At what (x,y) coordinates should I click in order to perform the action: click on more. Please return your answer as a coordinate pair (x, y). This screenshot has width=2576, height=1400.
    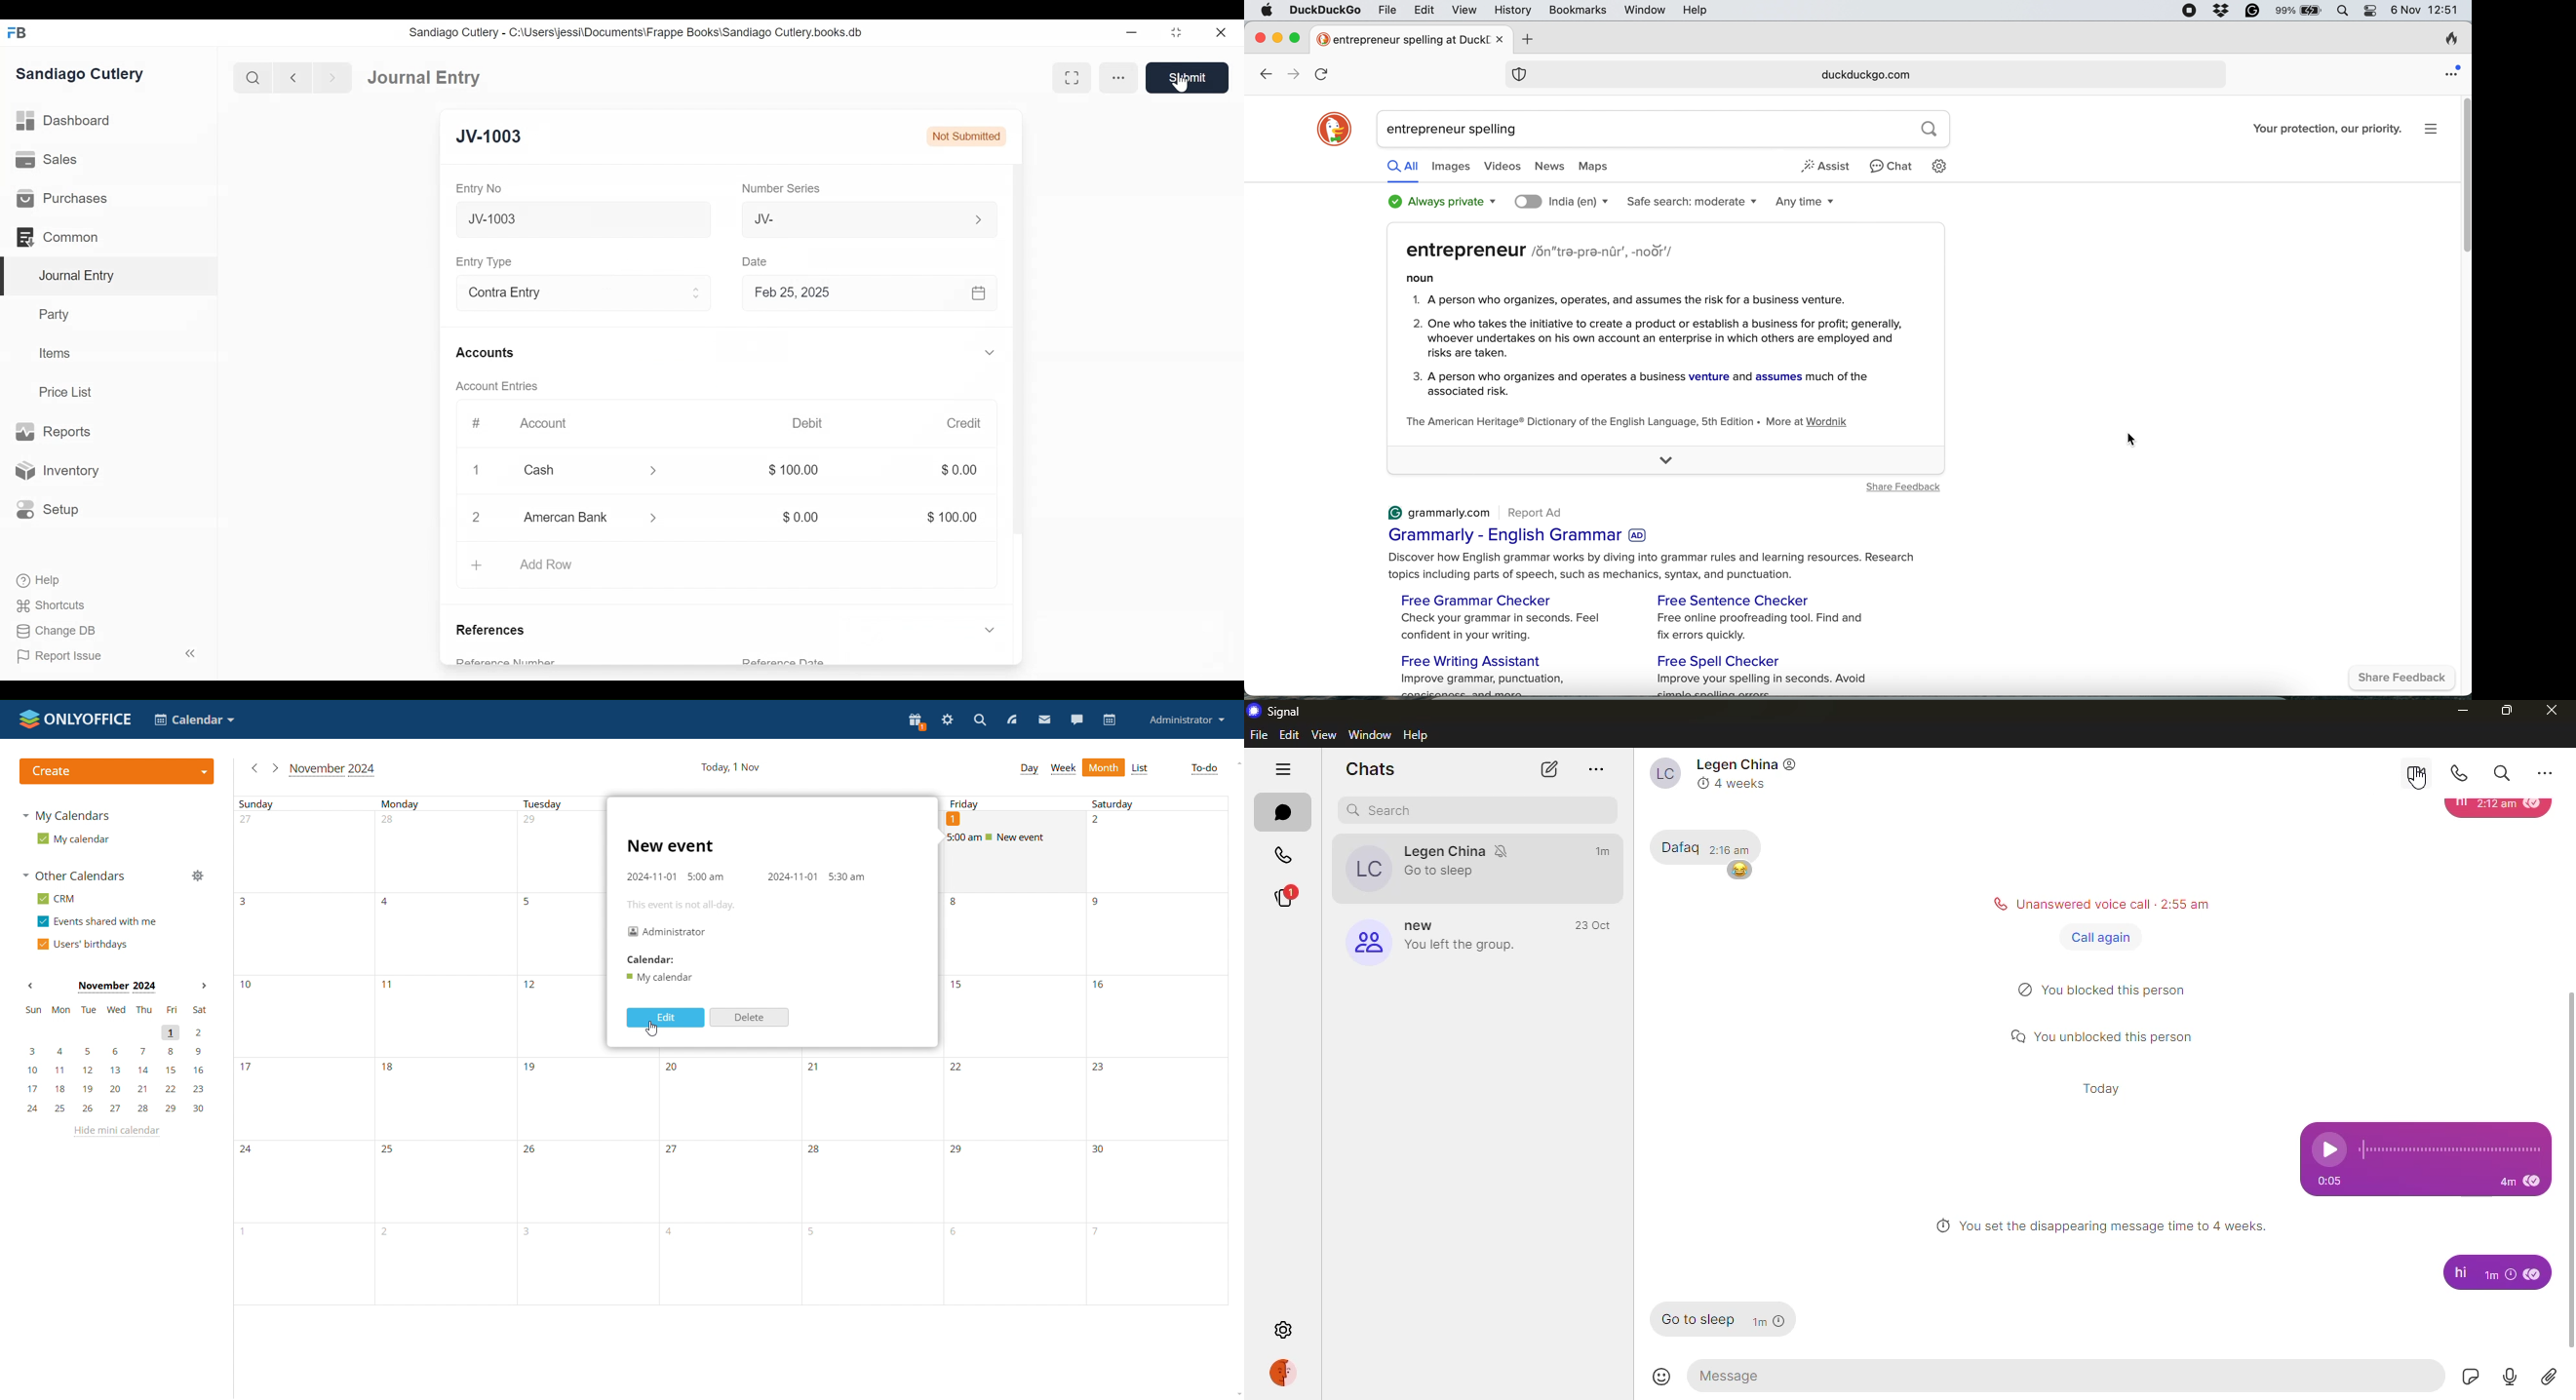
    Looking at the image, I should click on (1593, 769).